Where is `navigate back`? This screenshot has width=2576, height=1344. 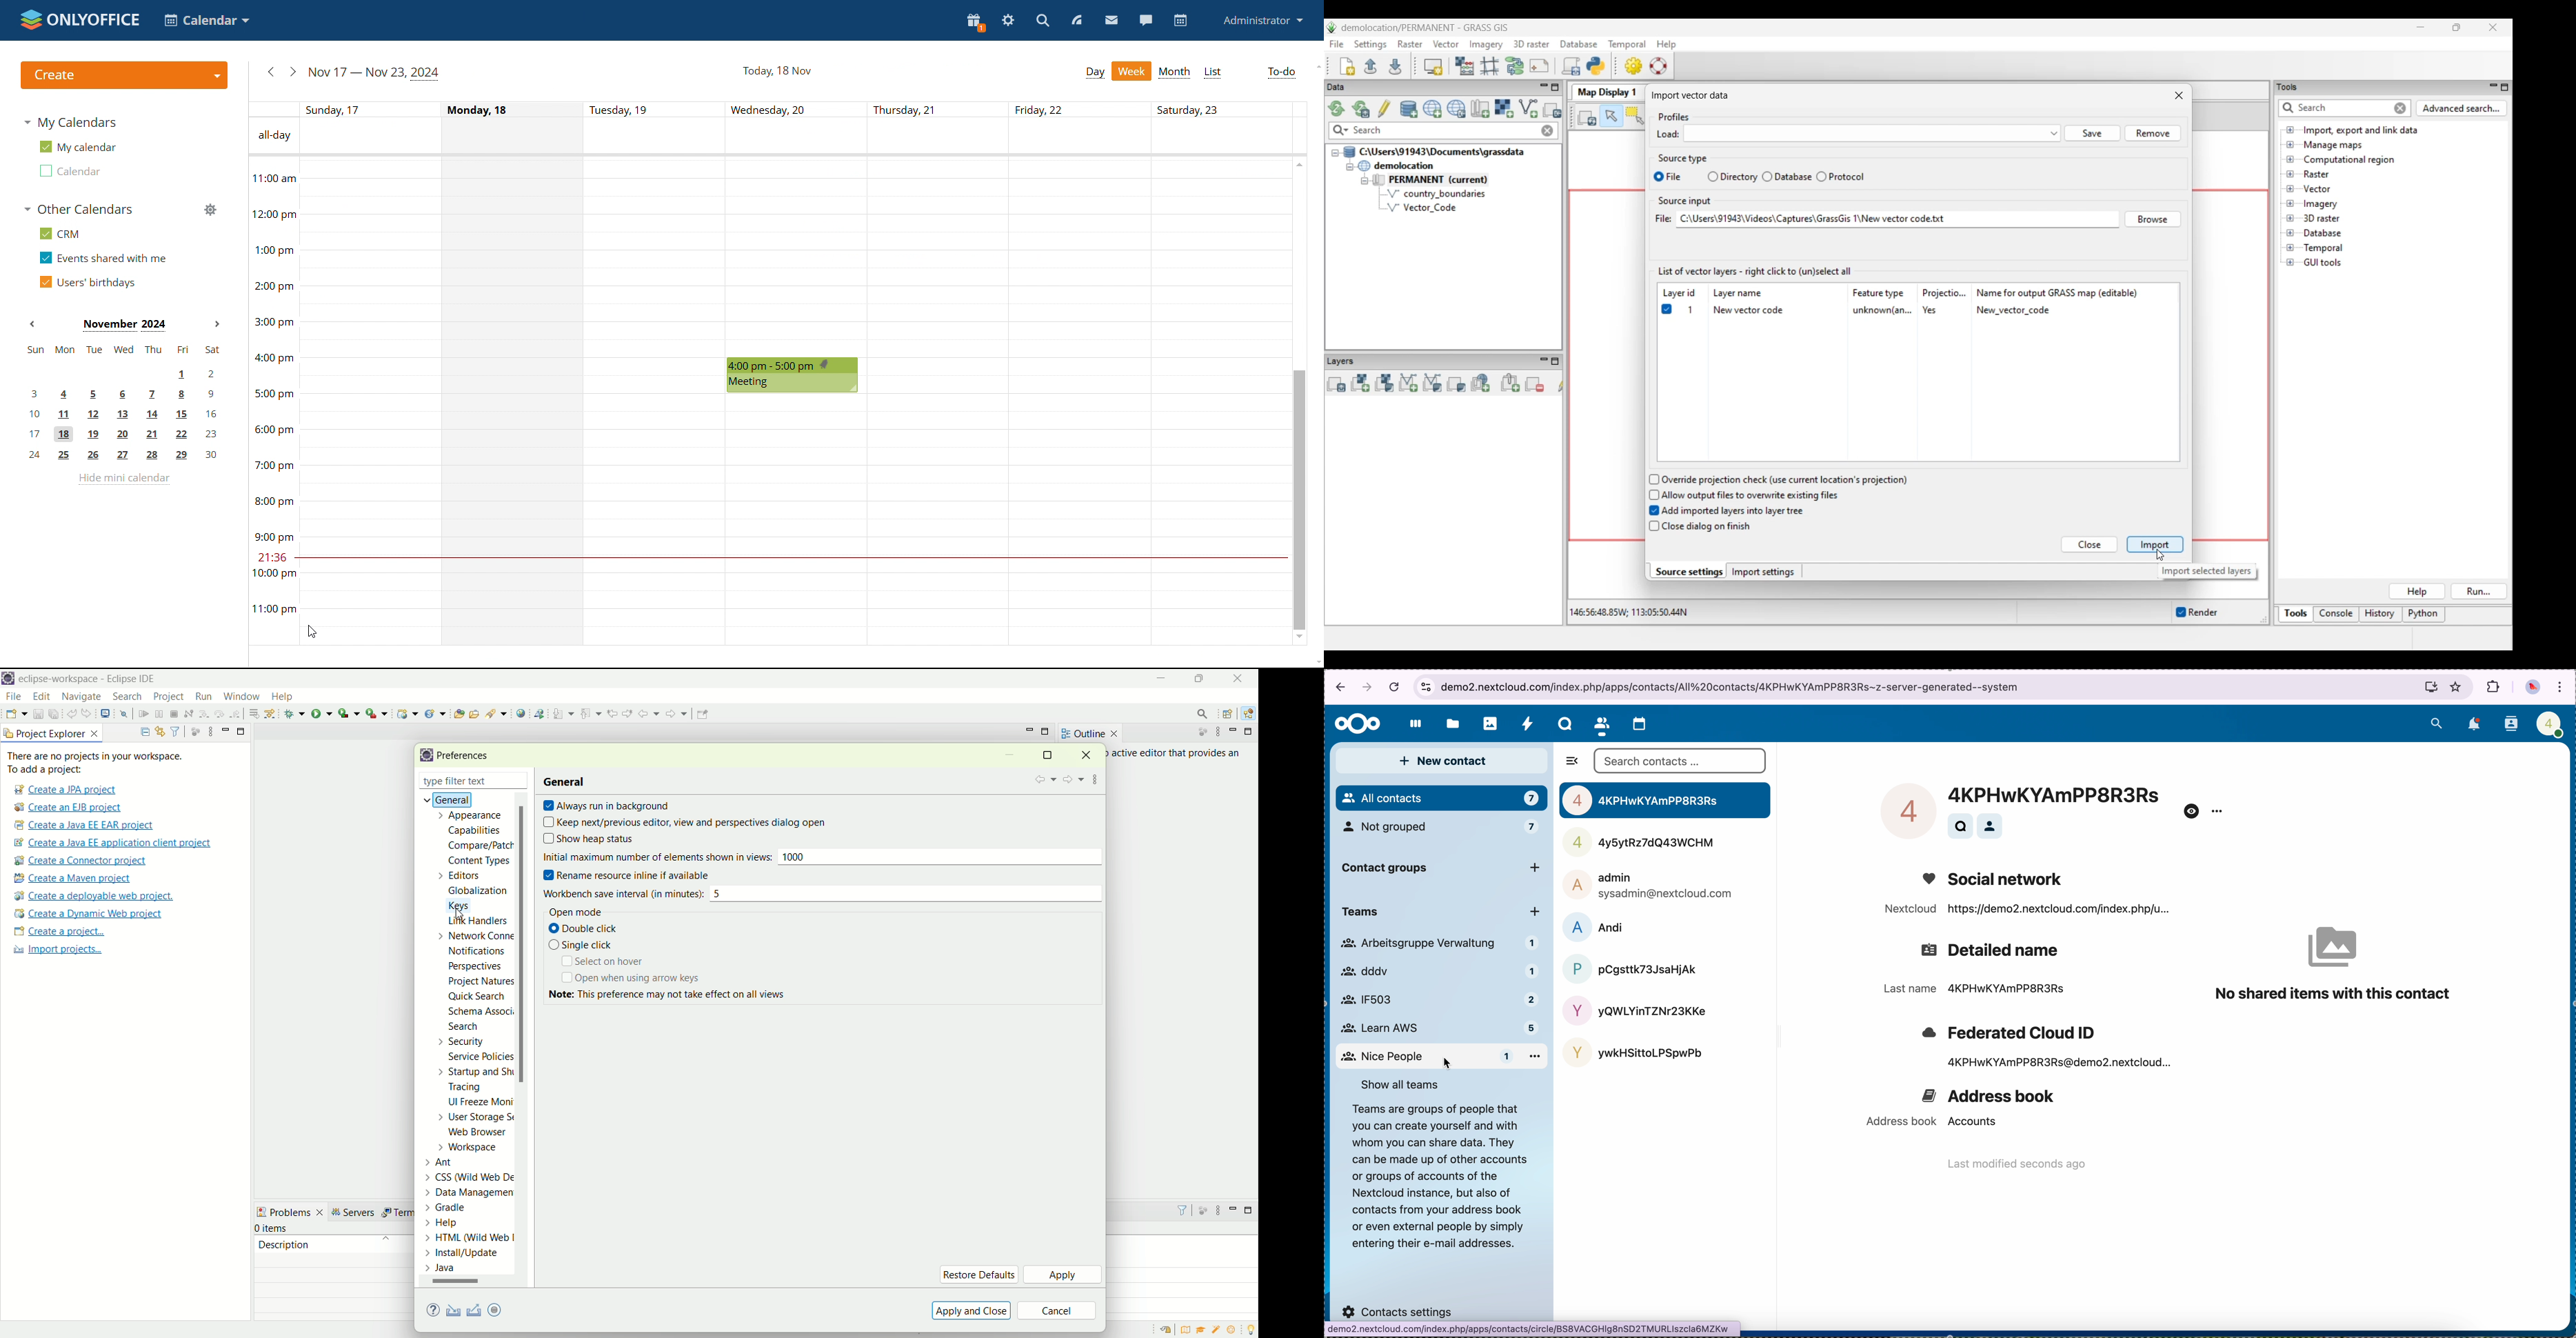
navigate back is located at coordinates (1338, 687).